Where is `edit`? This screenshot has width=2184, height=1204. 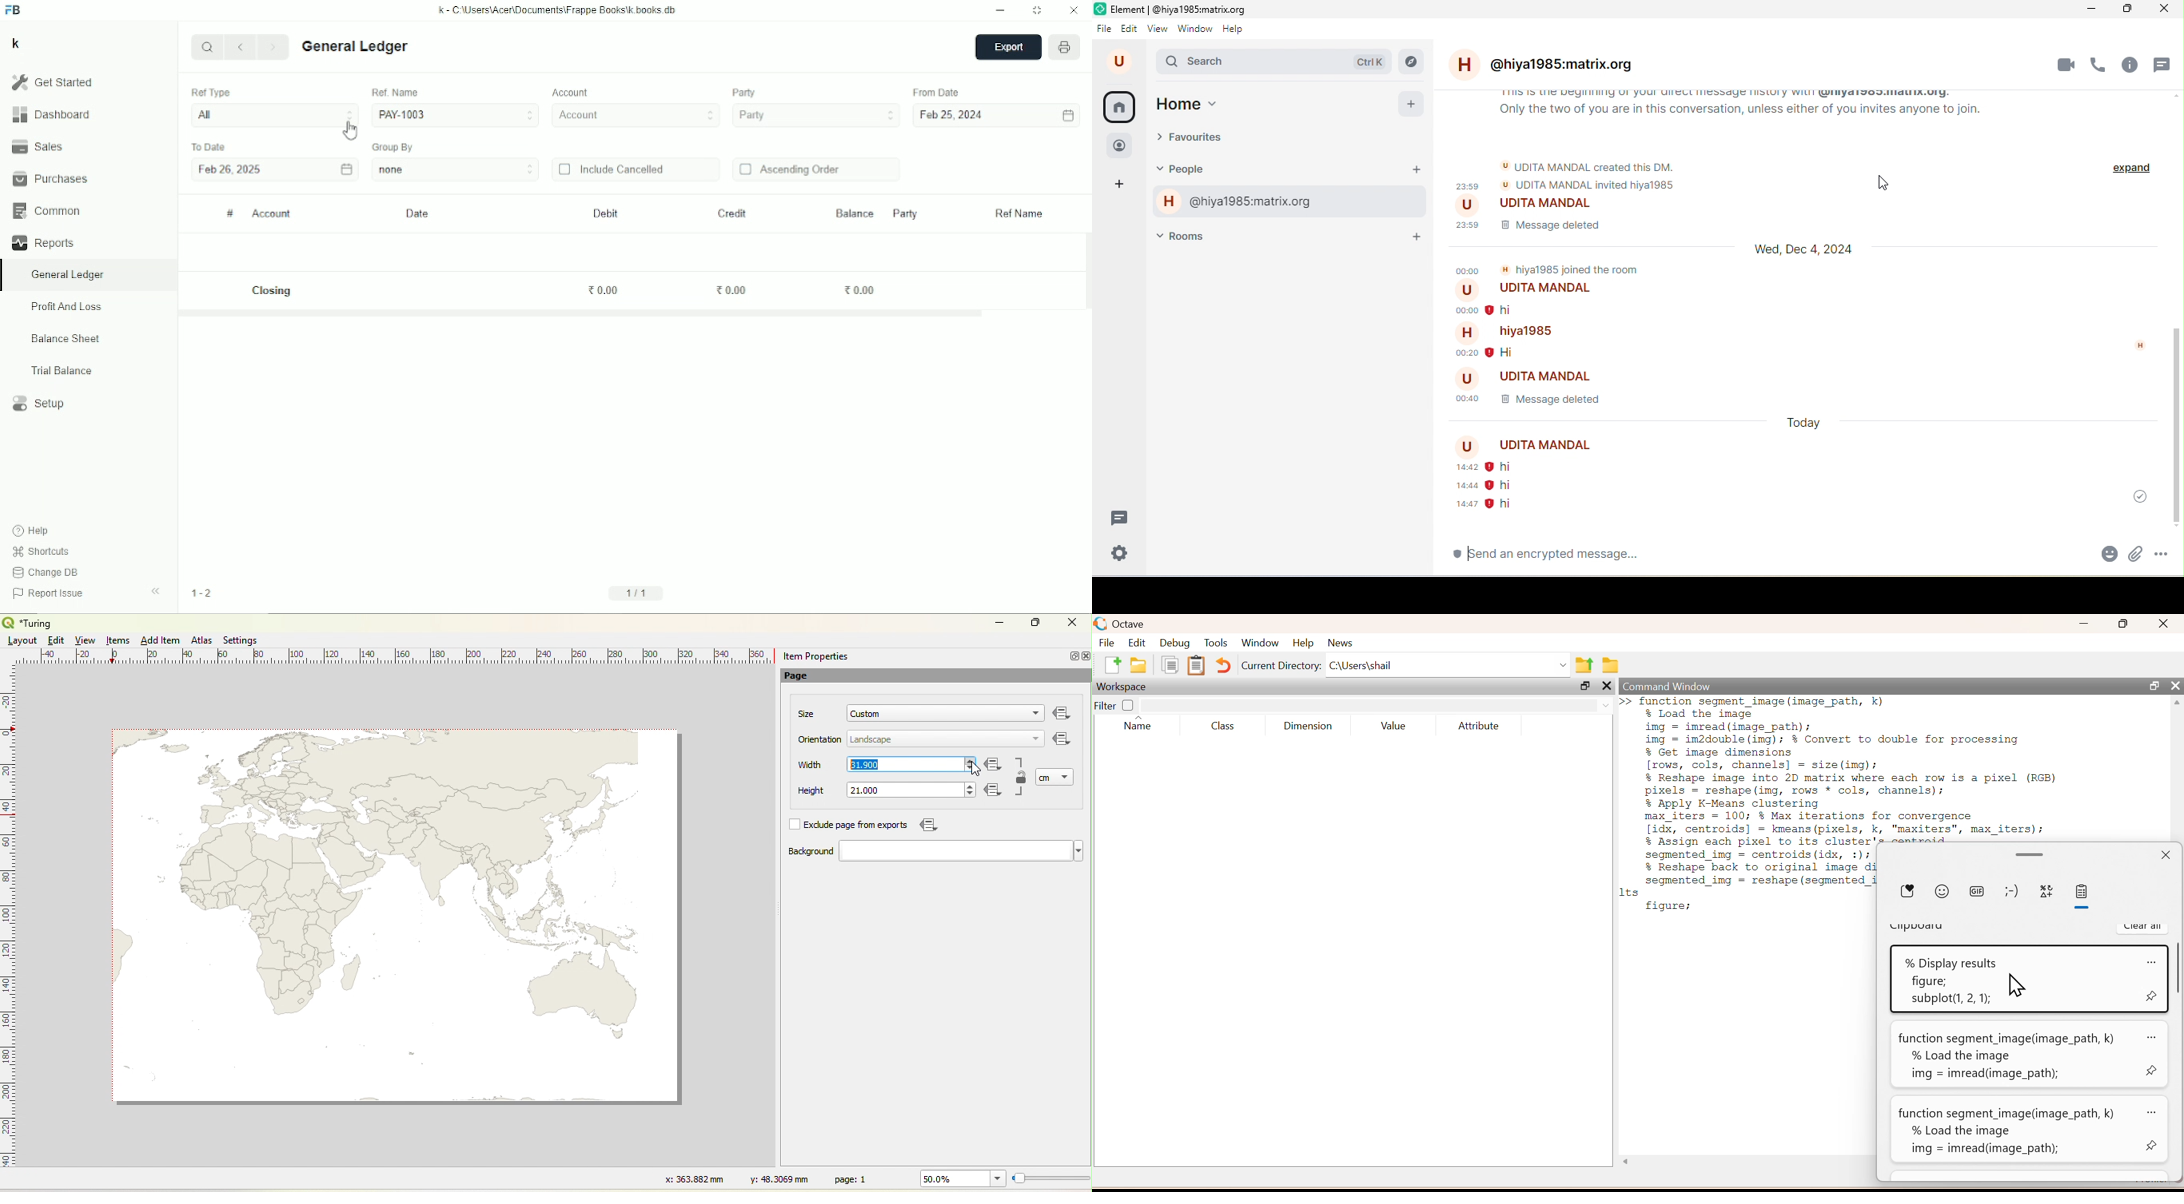
edit is located at coordinates (1130, 30).